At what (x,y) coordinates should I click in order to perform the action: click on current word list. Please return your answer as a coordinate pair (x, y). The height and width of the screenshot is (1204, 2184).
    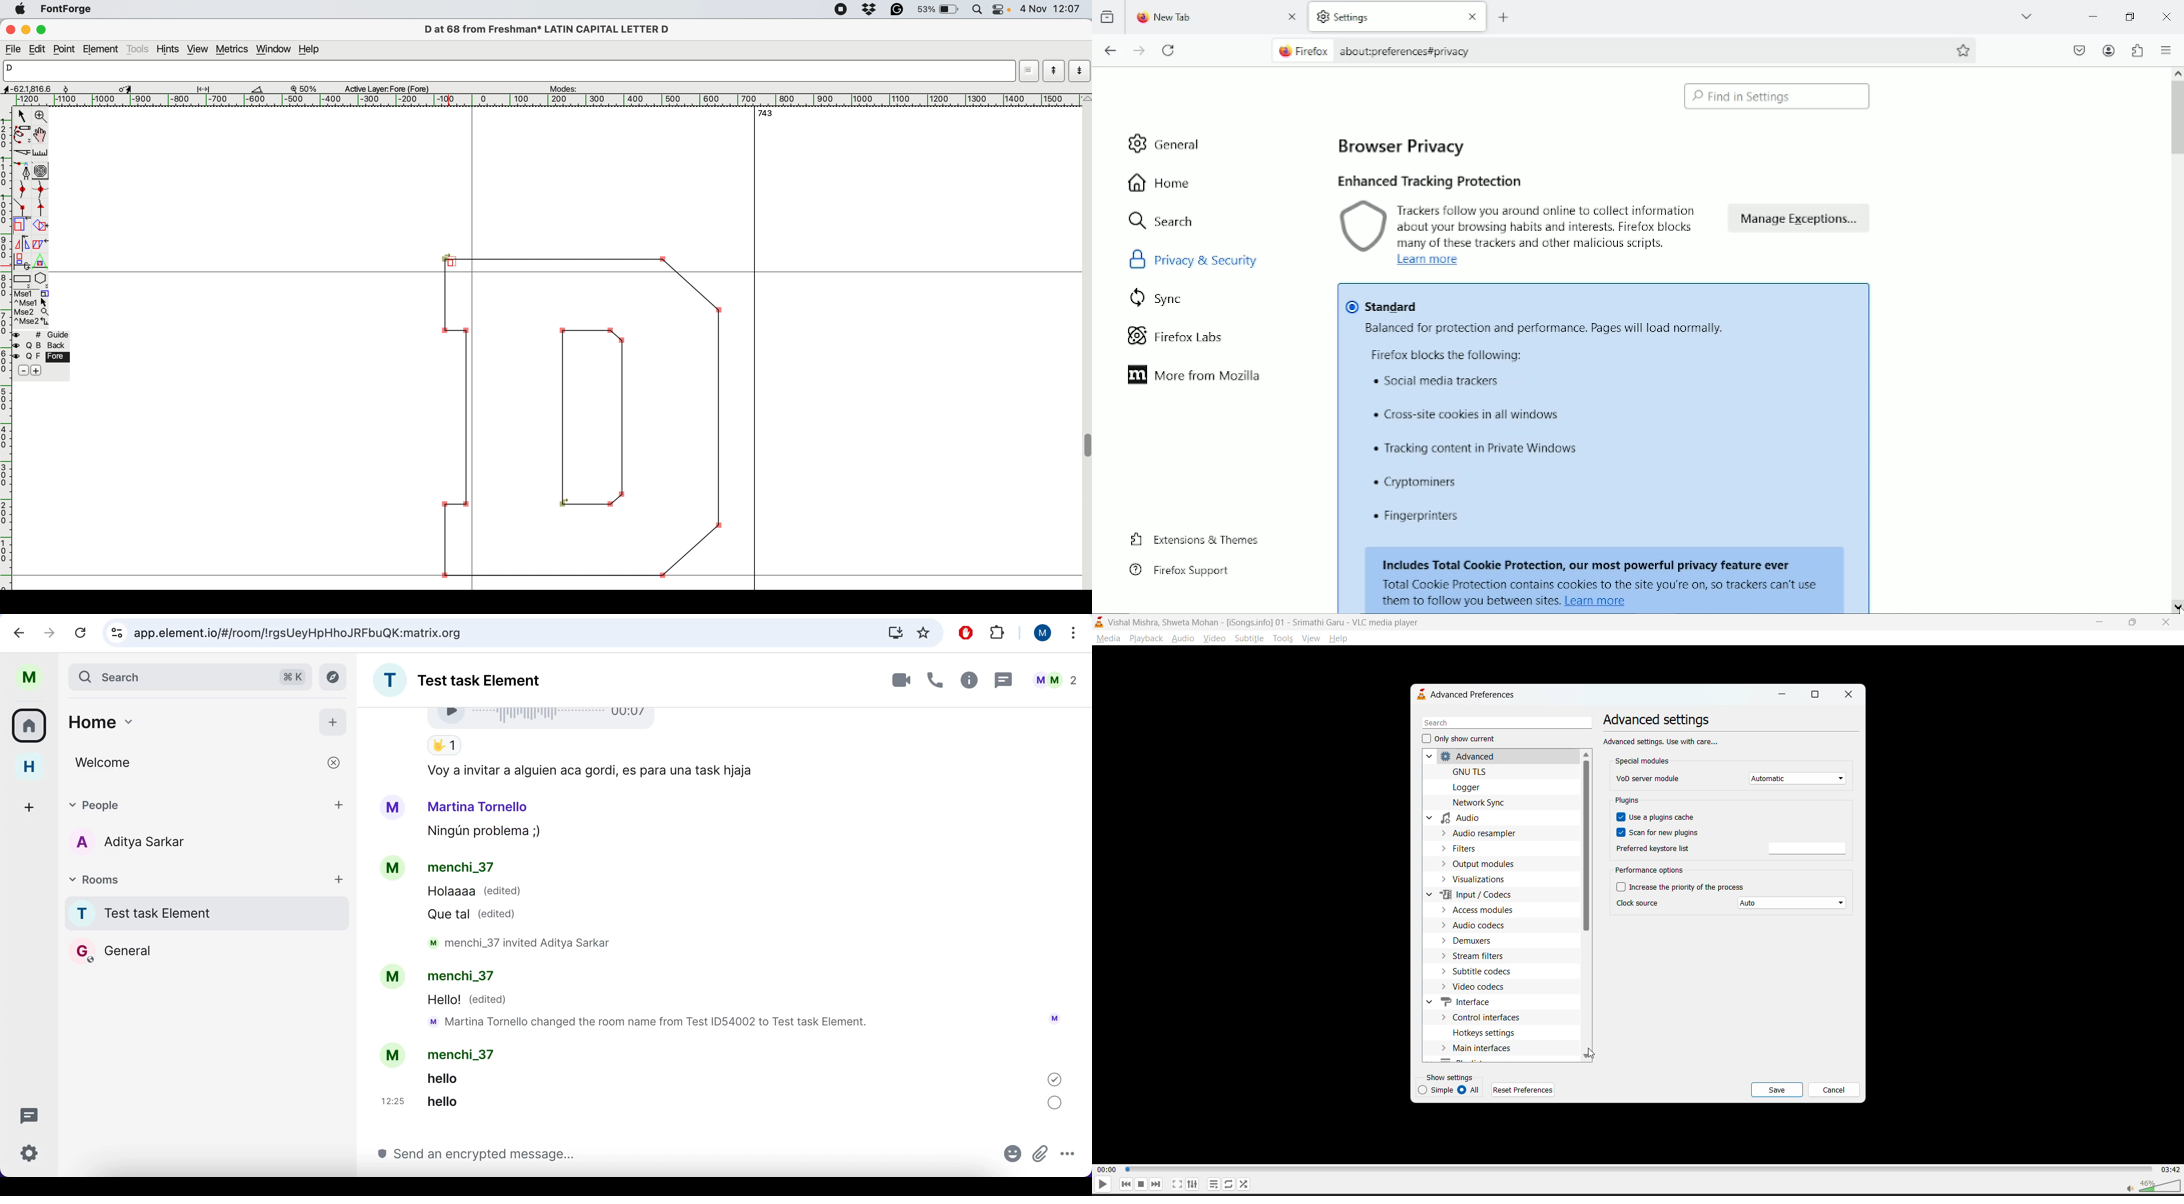
    Looking at the image, I should click on (1027, 73).